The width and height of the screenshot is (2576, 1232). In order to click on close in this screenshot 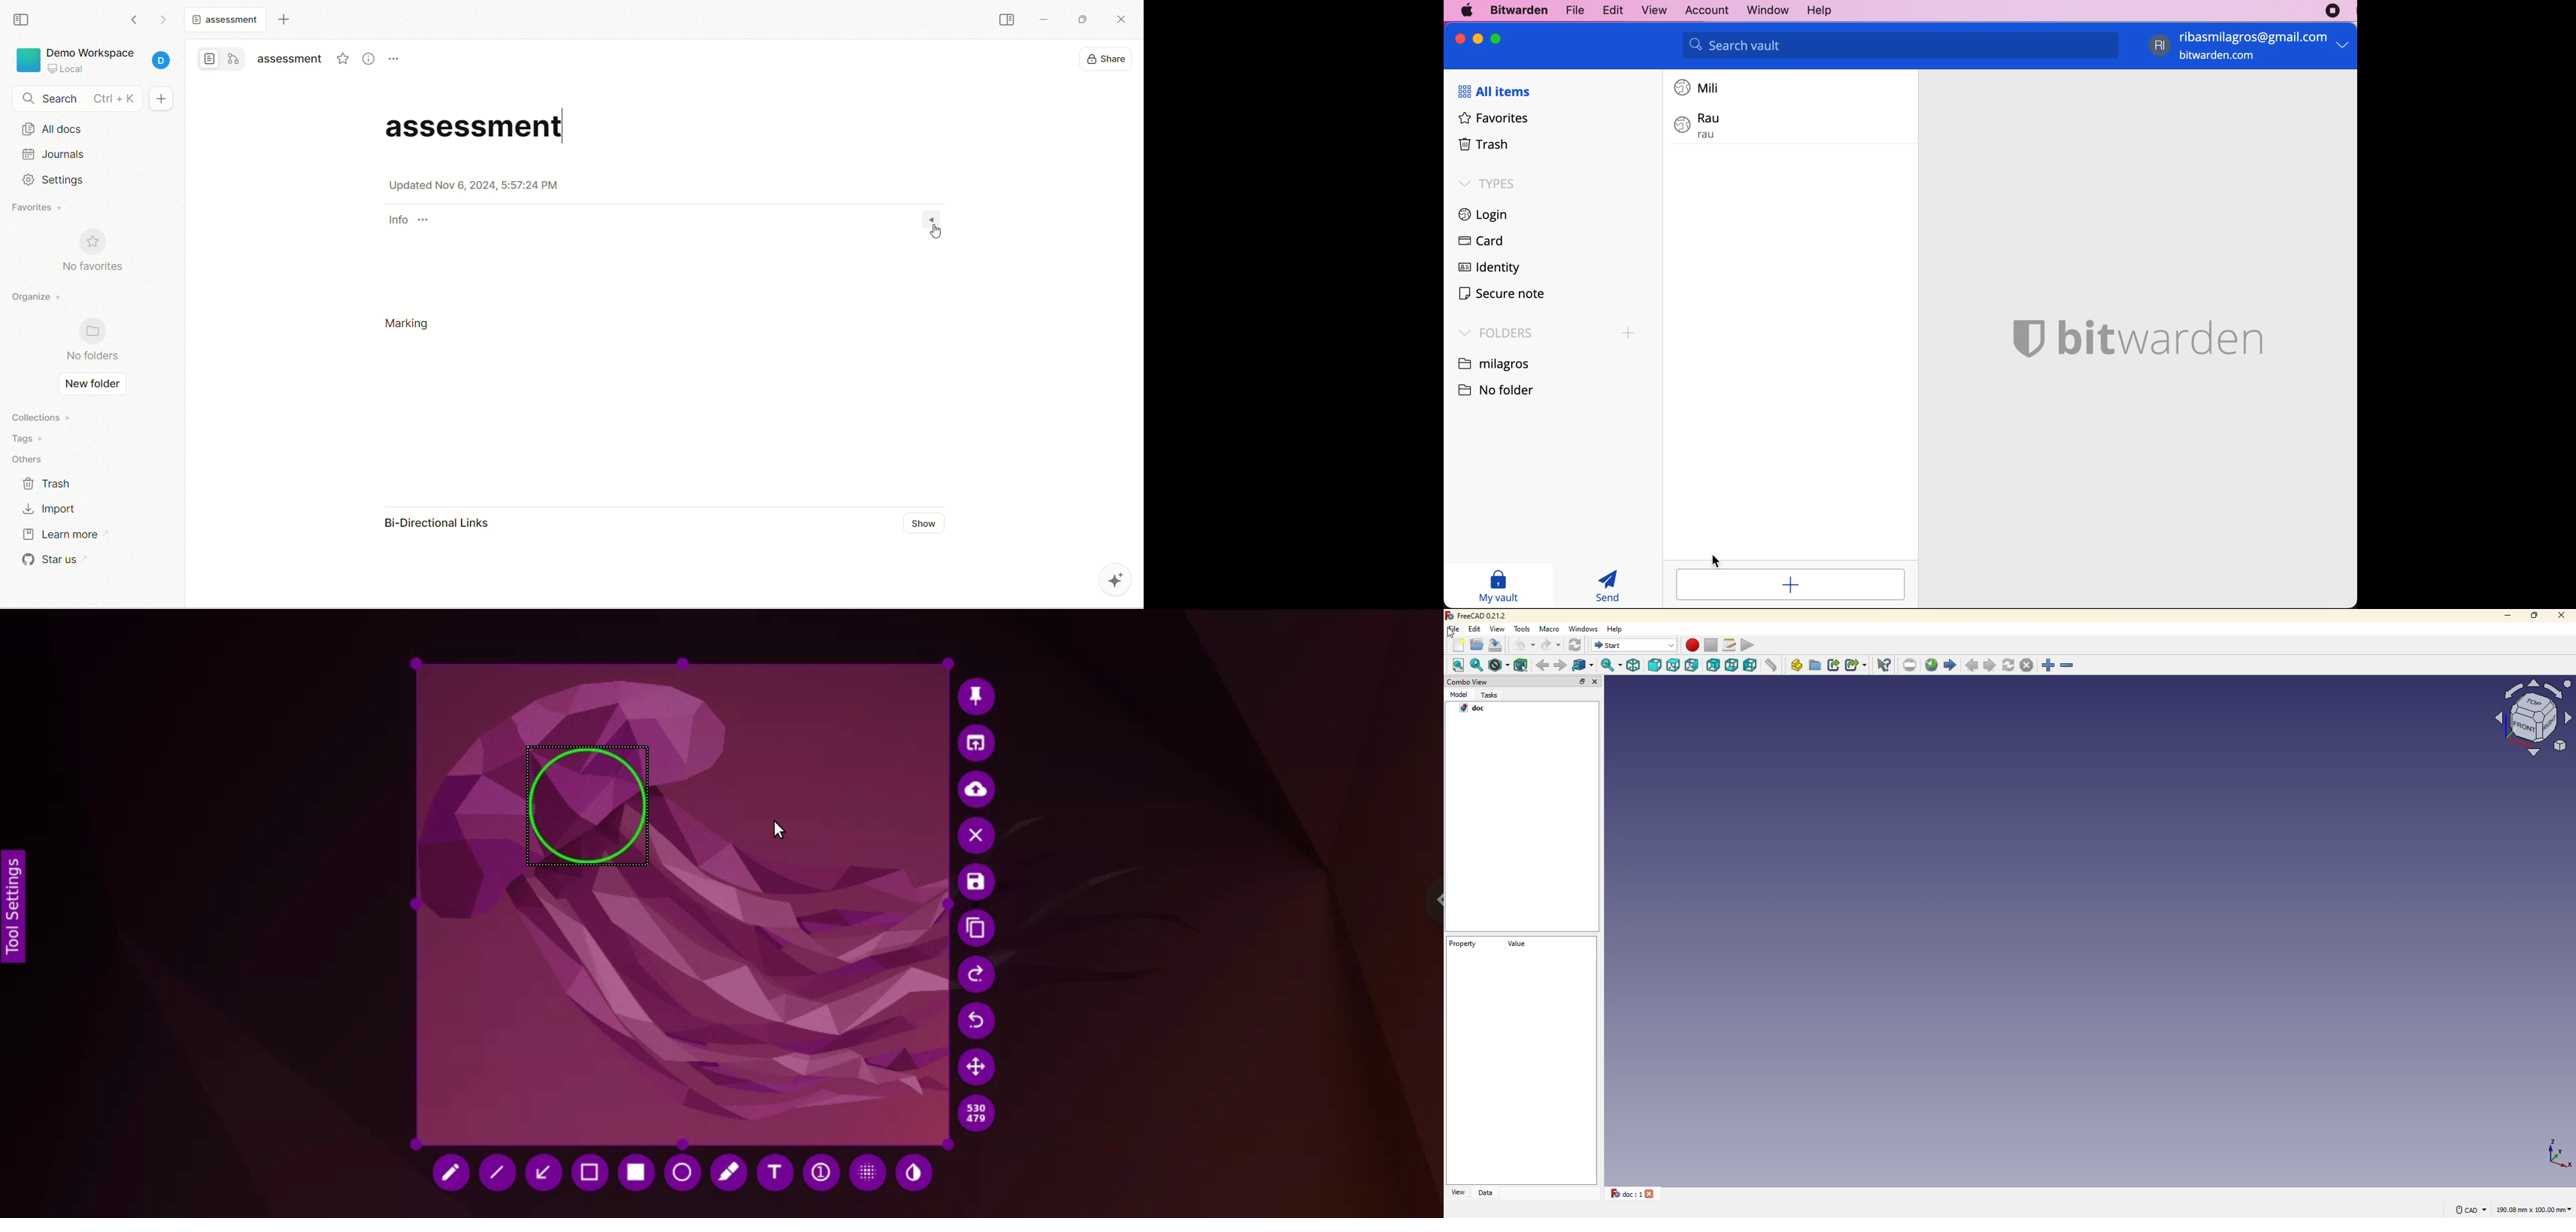, I will do `click(1597, 683)`.